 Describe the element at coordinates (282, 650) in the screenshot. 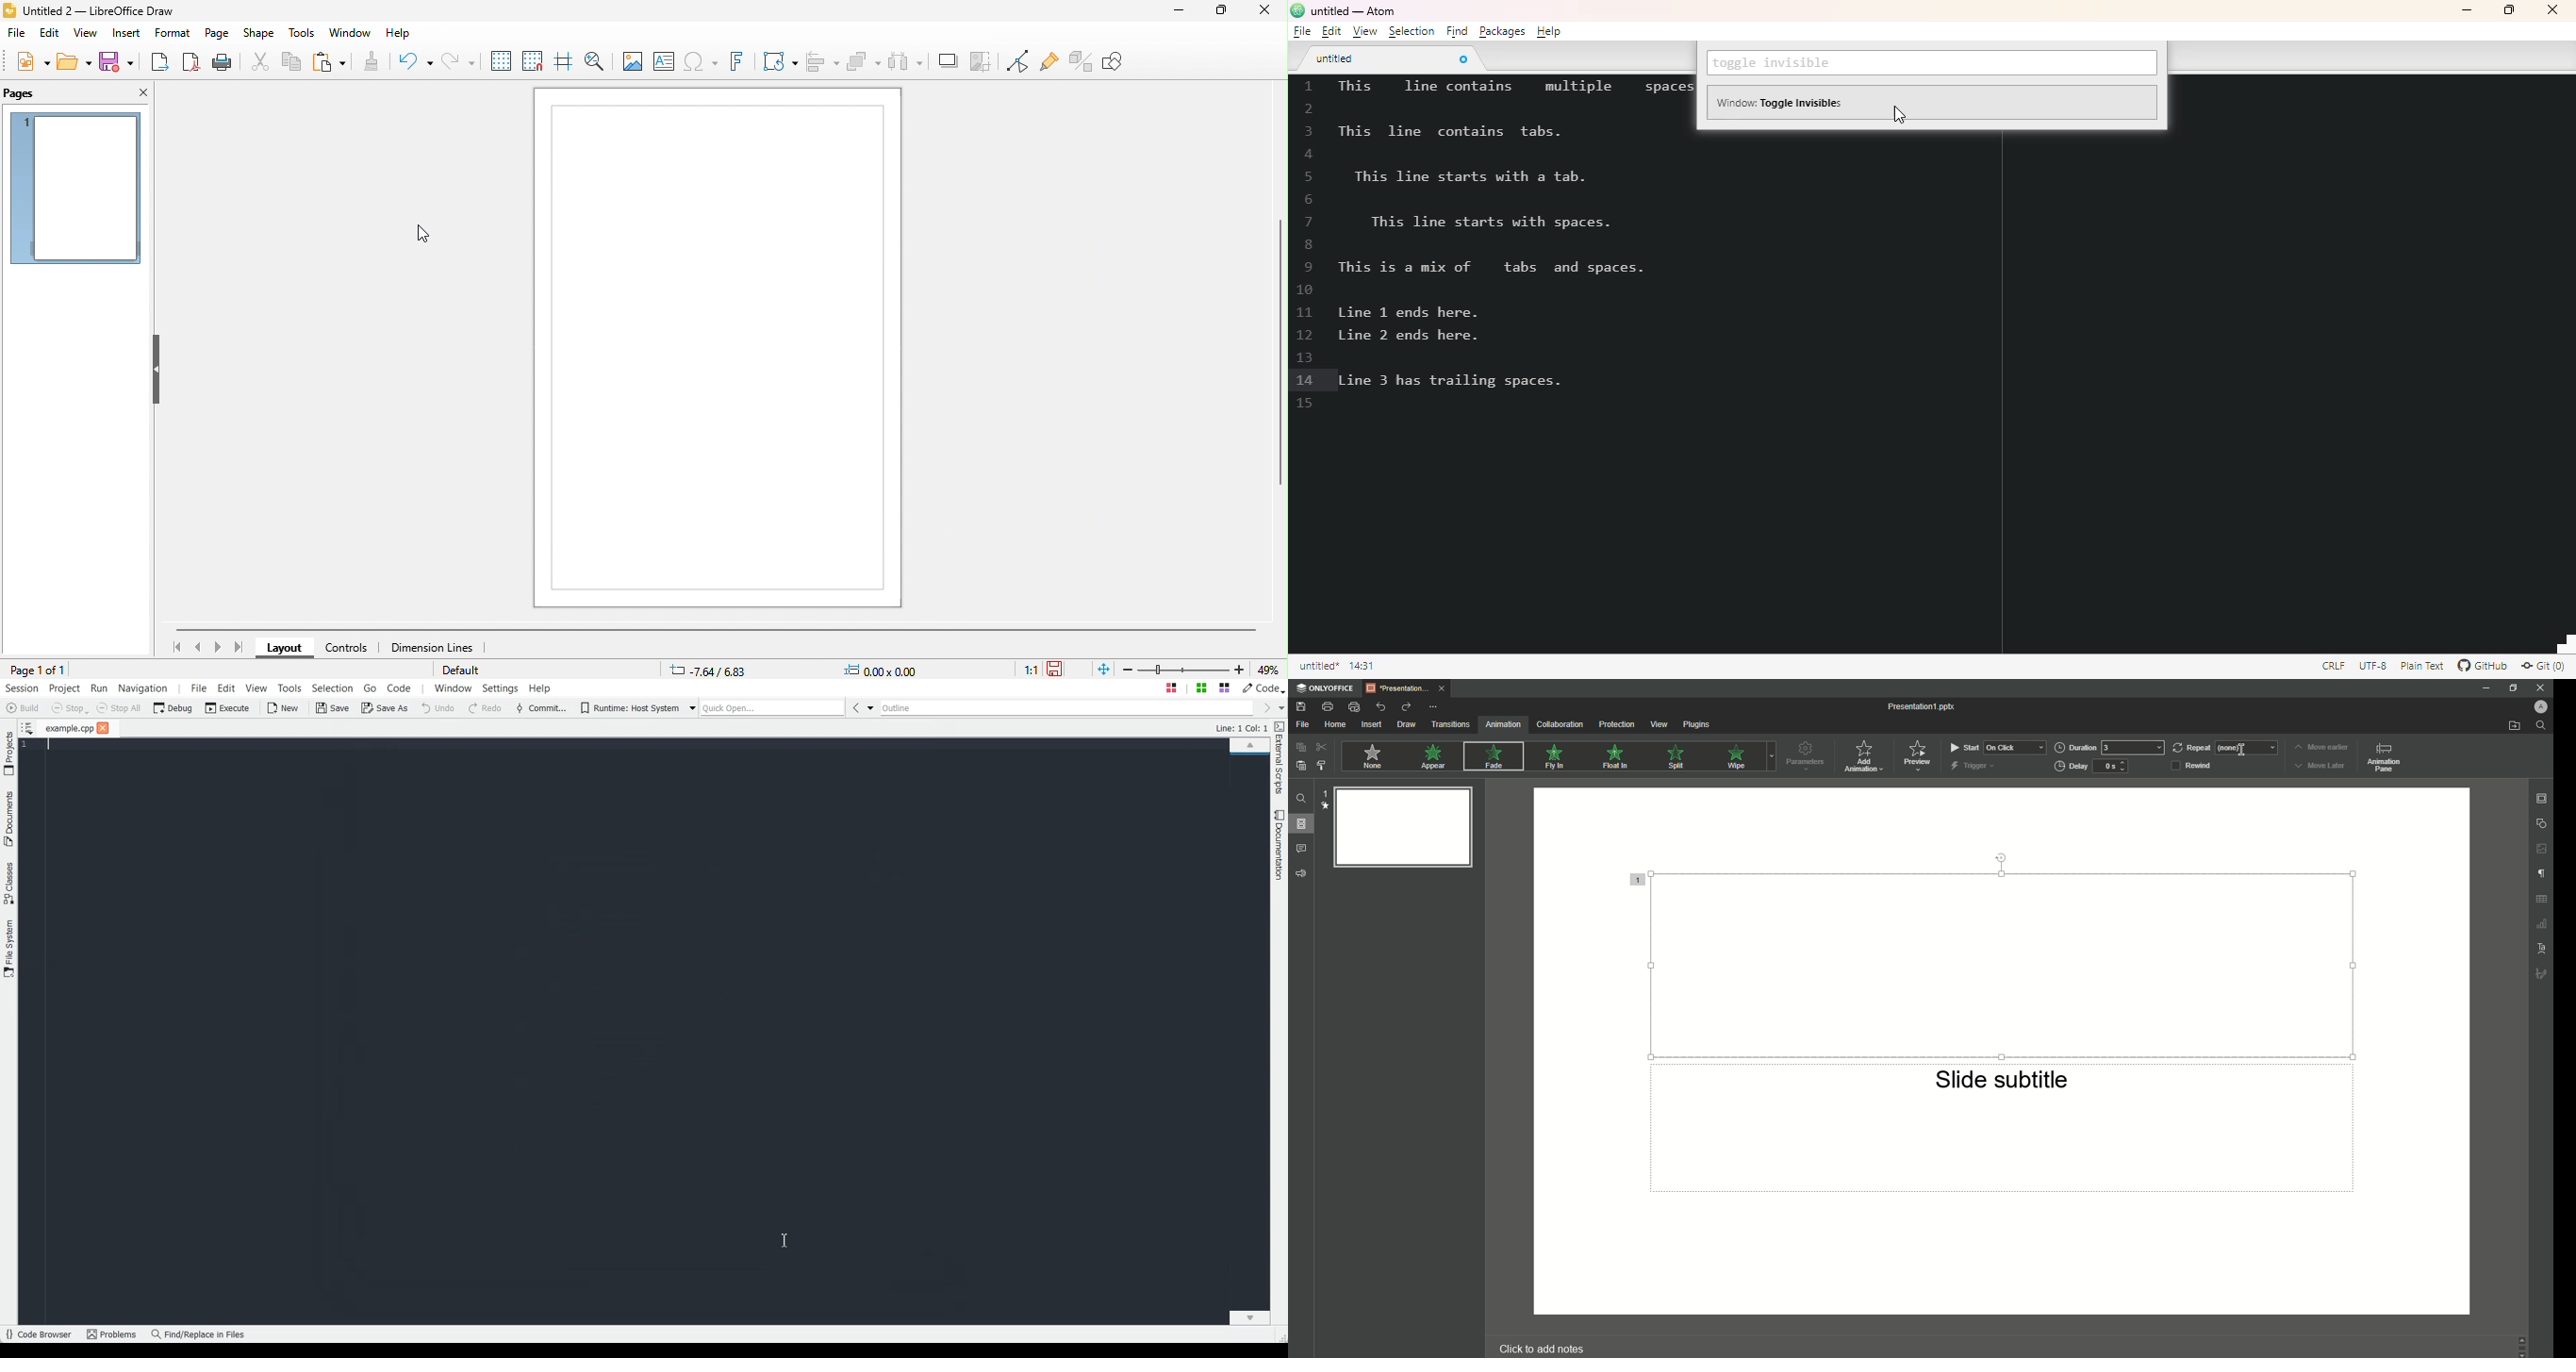

I see `layout` at that location.